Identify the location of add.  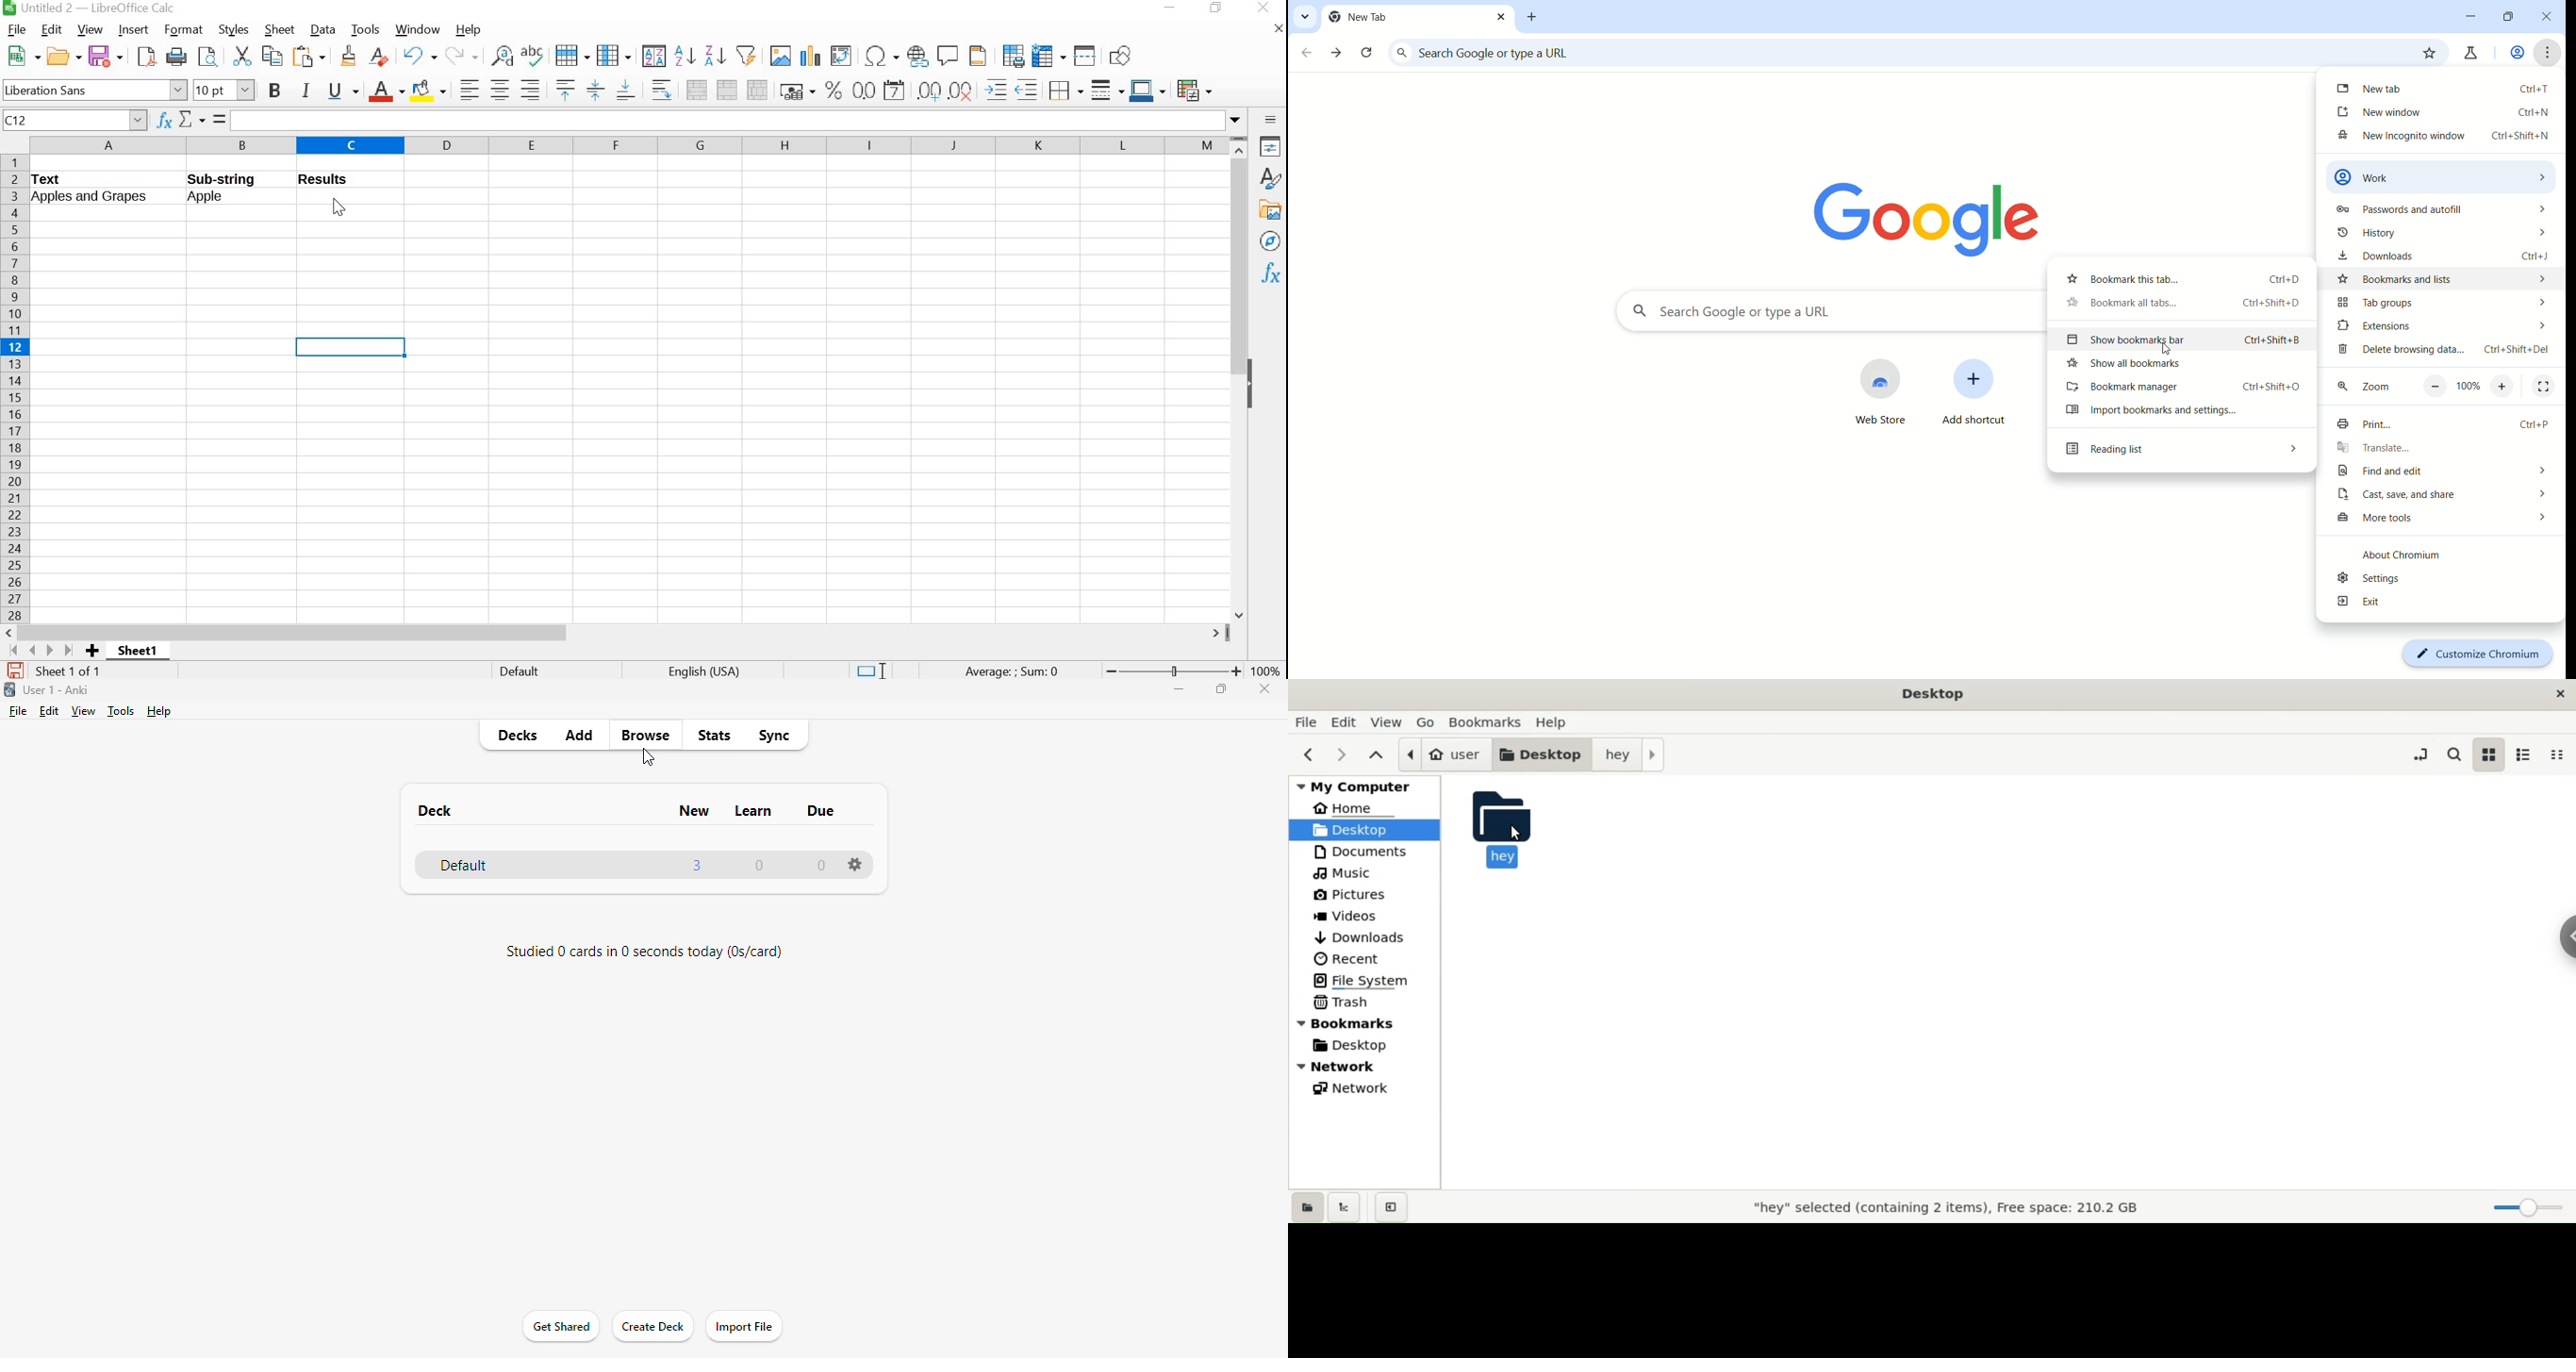
(581, 736).